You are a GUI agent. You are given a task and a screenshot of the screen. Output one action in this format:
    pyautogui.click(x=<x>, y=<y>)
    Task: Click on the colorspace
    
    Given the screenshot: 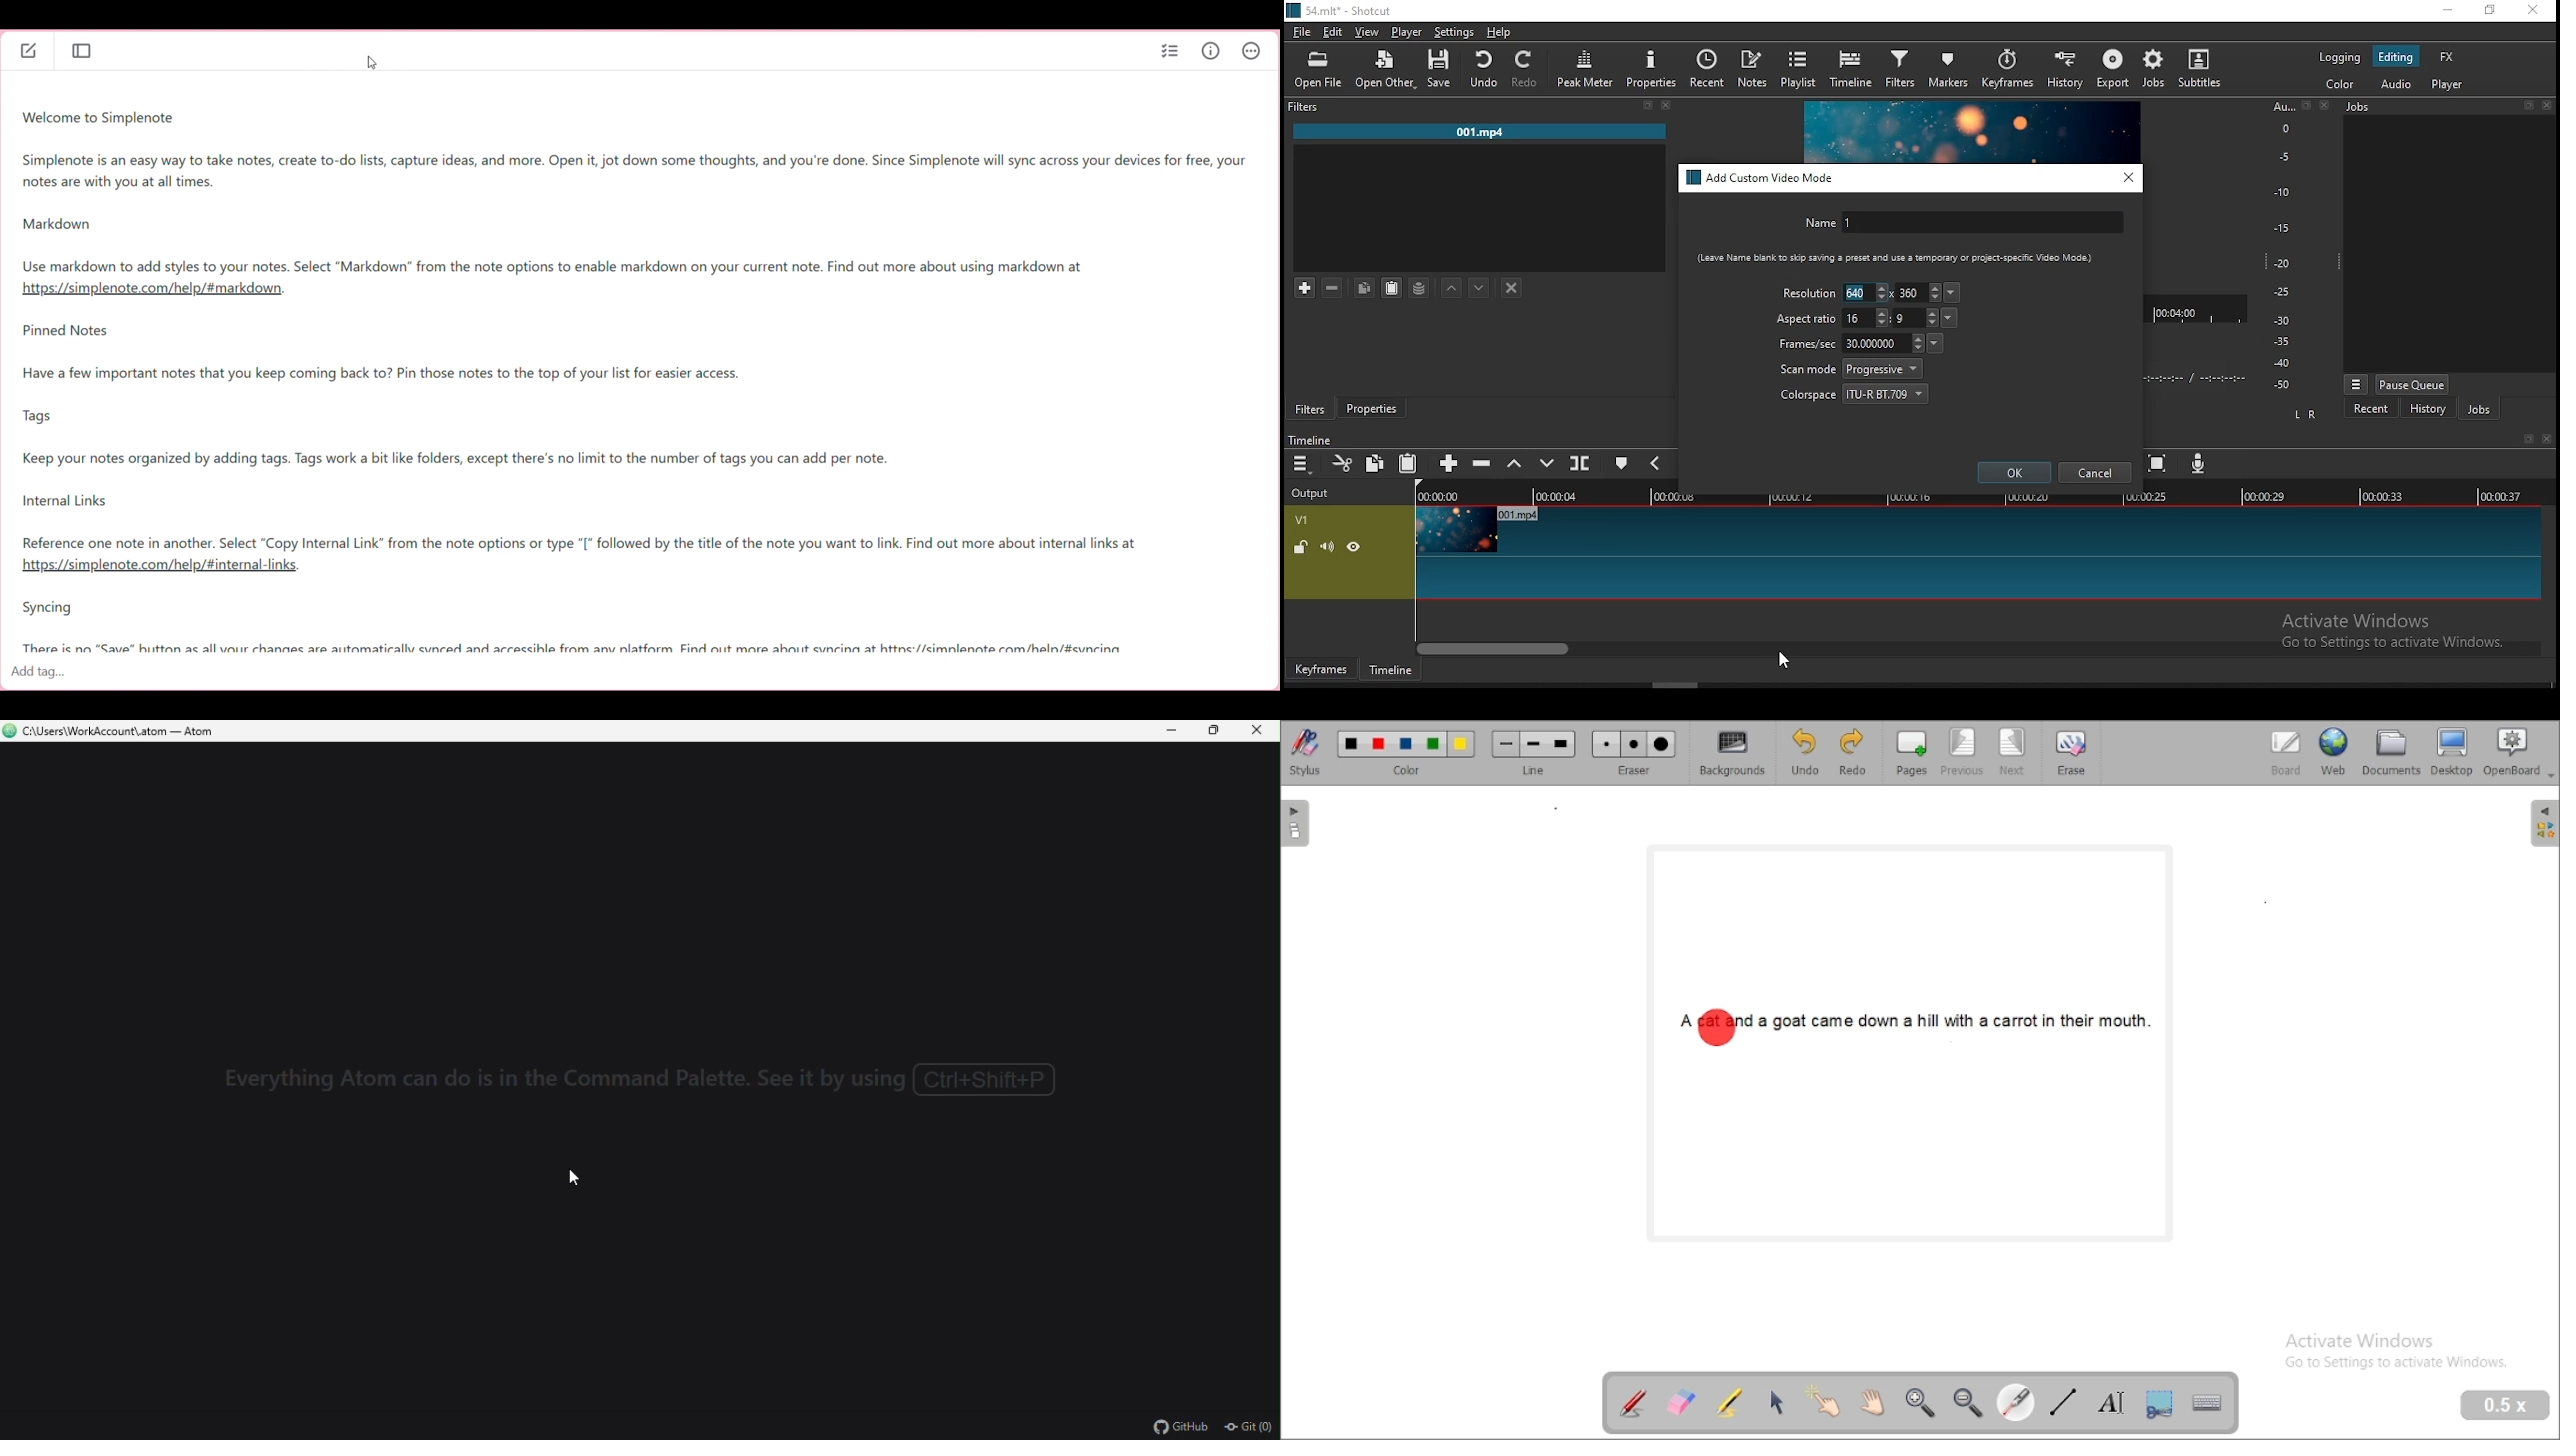 What is the action you would take?
    pyautogui.click(x=1855, y=392)
    